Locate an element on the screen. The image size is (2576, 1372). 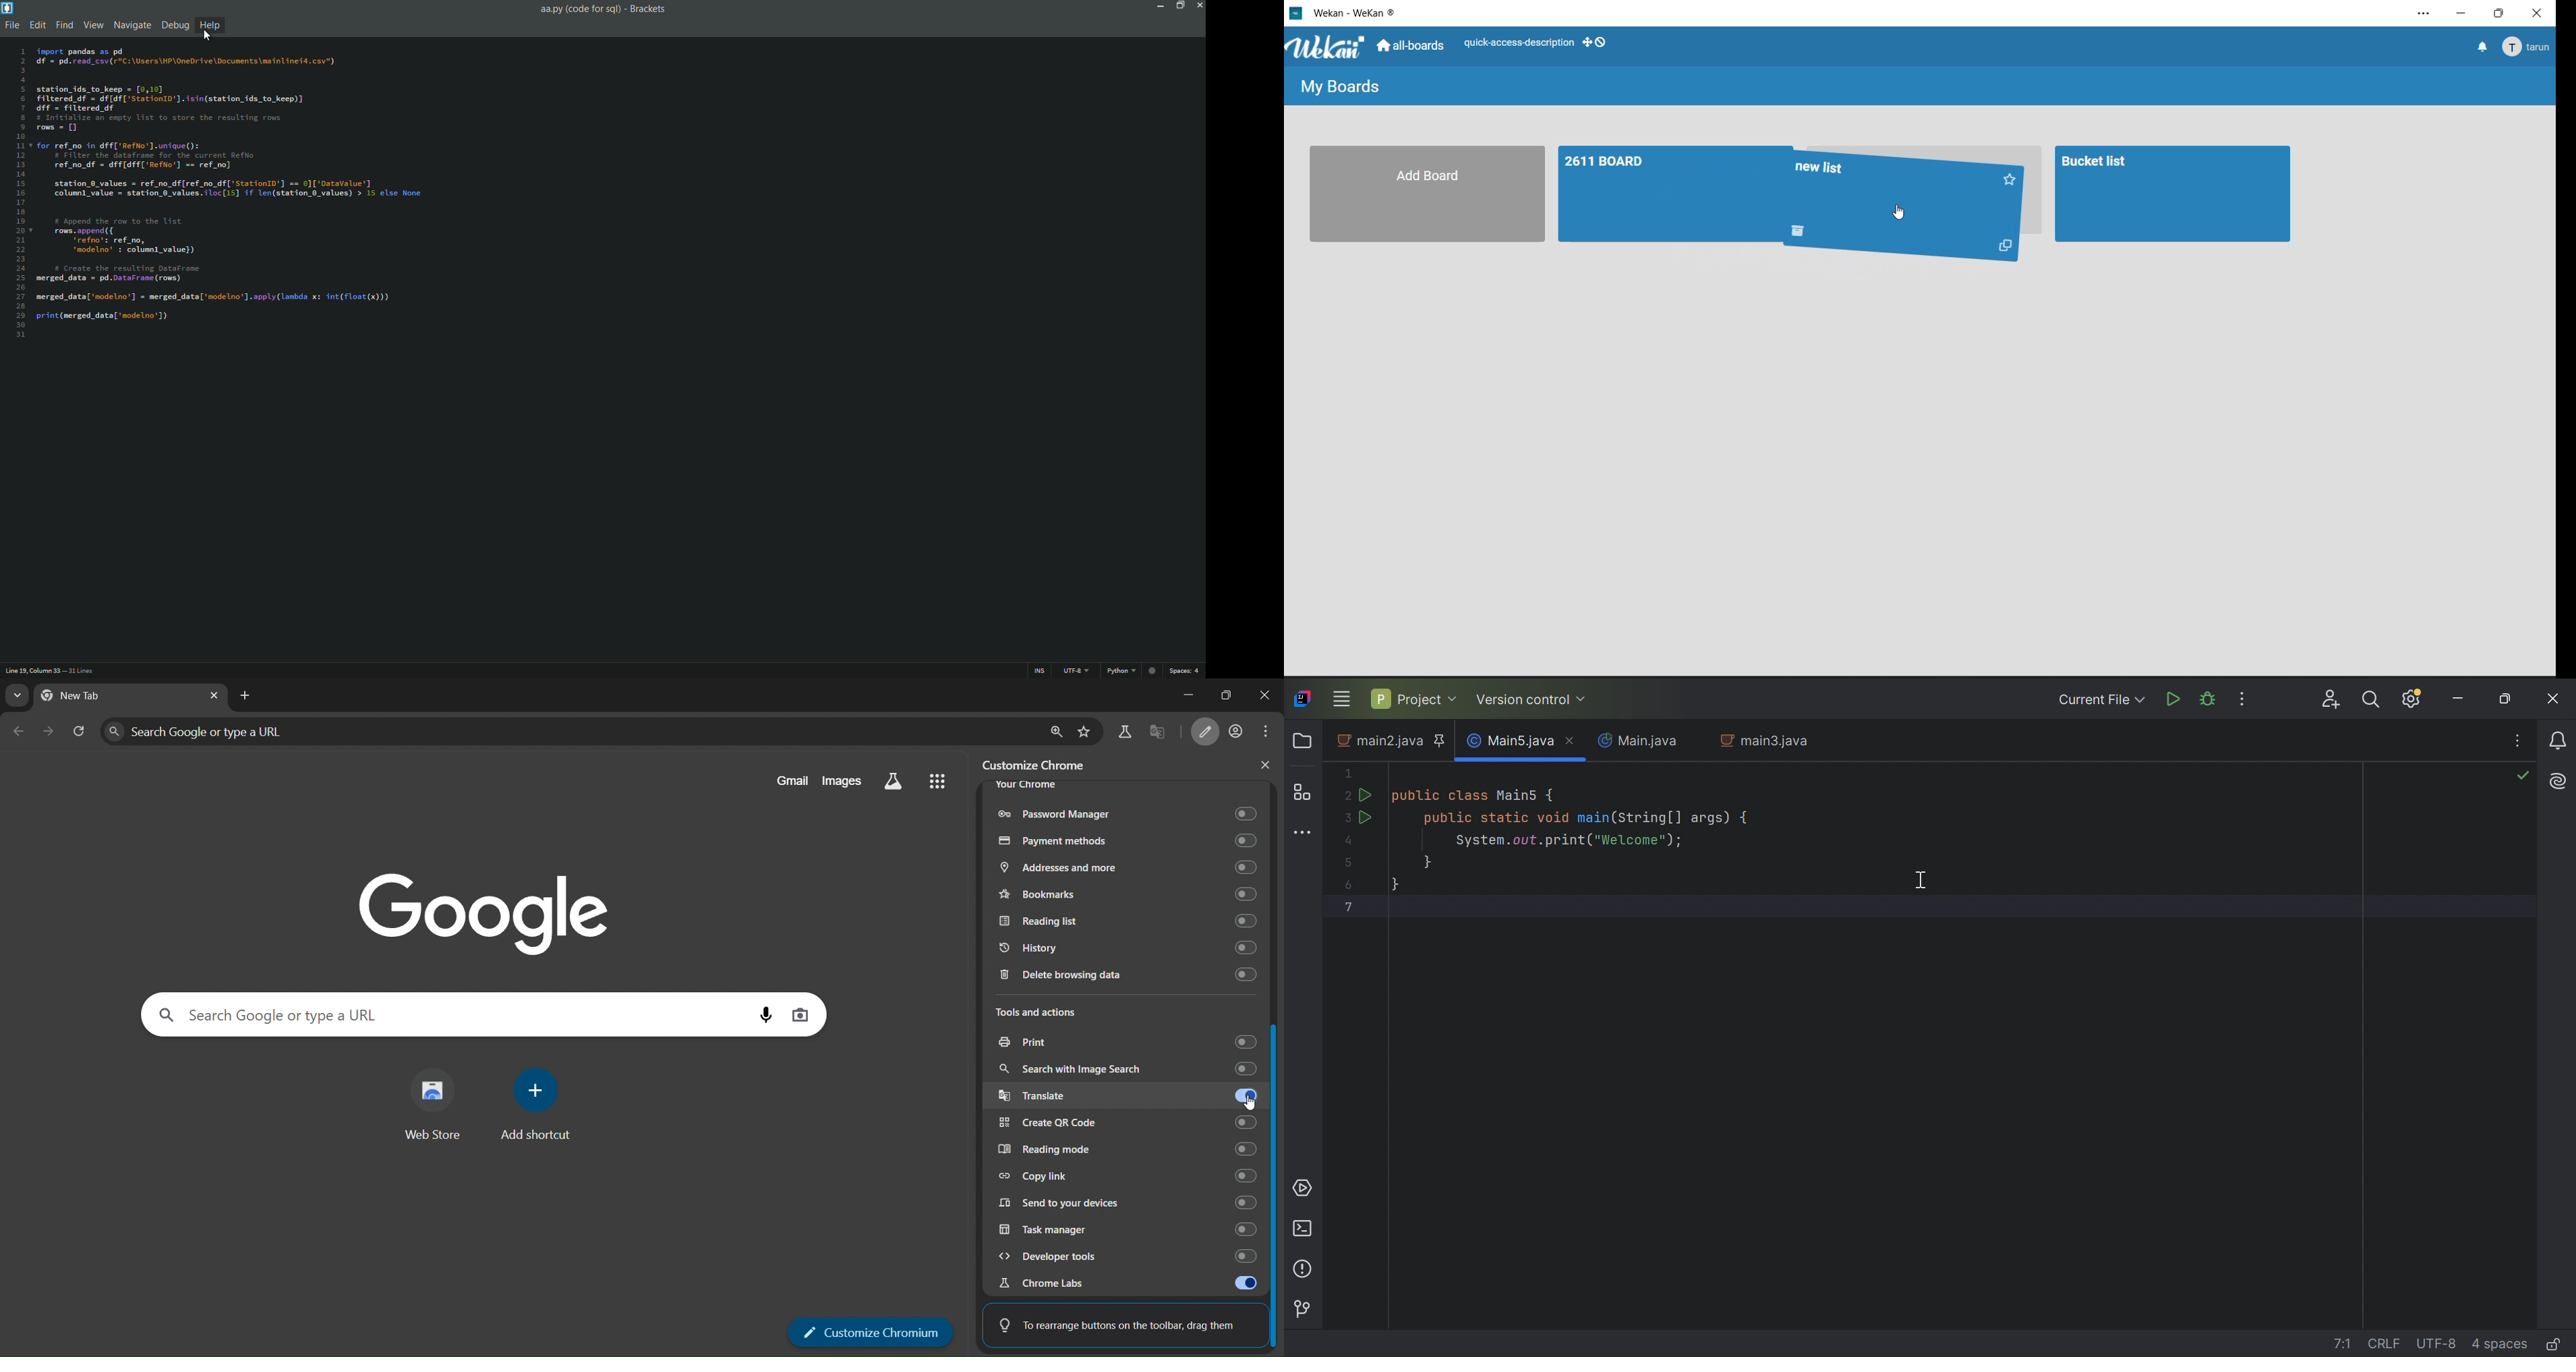
4 is located at coordinates (1350, 841).